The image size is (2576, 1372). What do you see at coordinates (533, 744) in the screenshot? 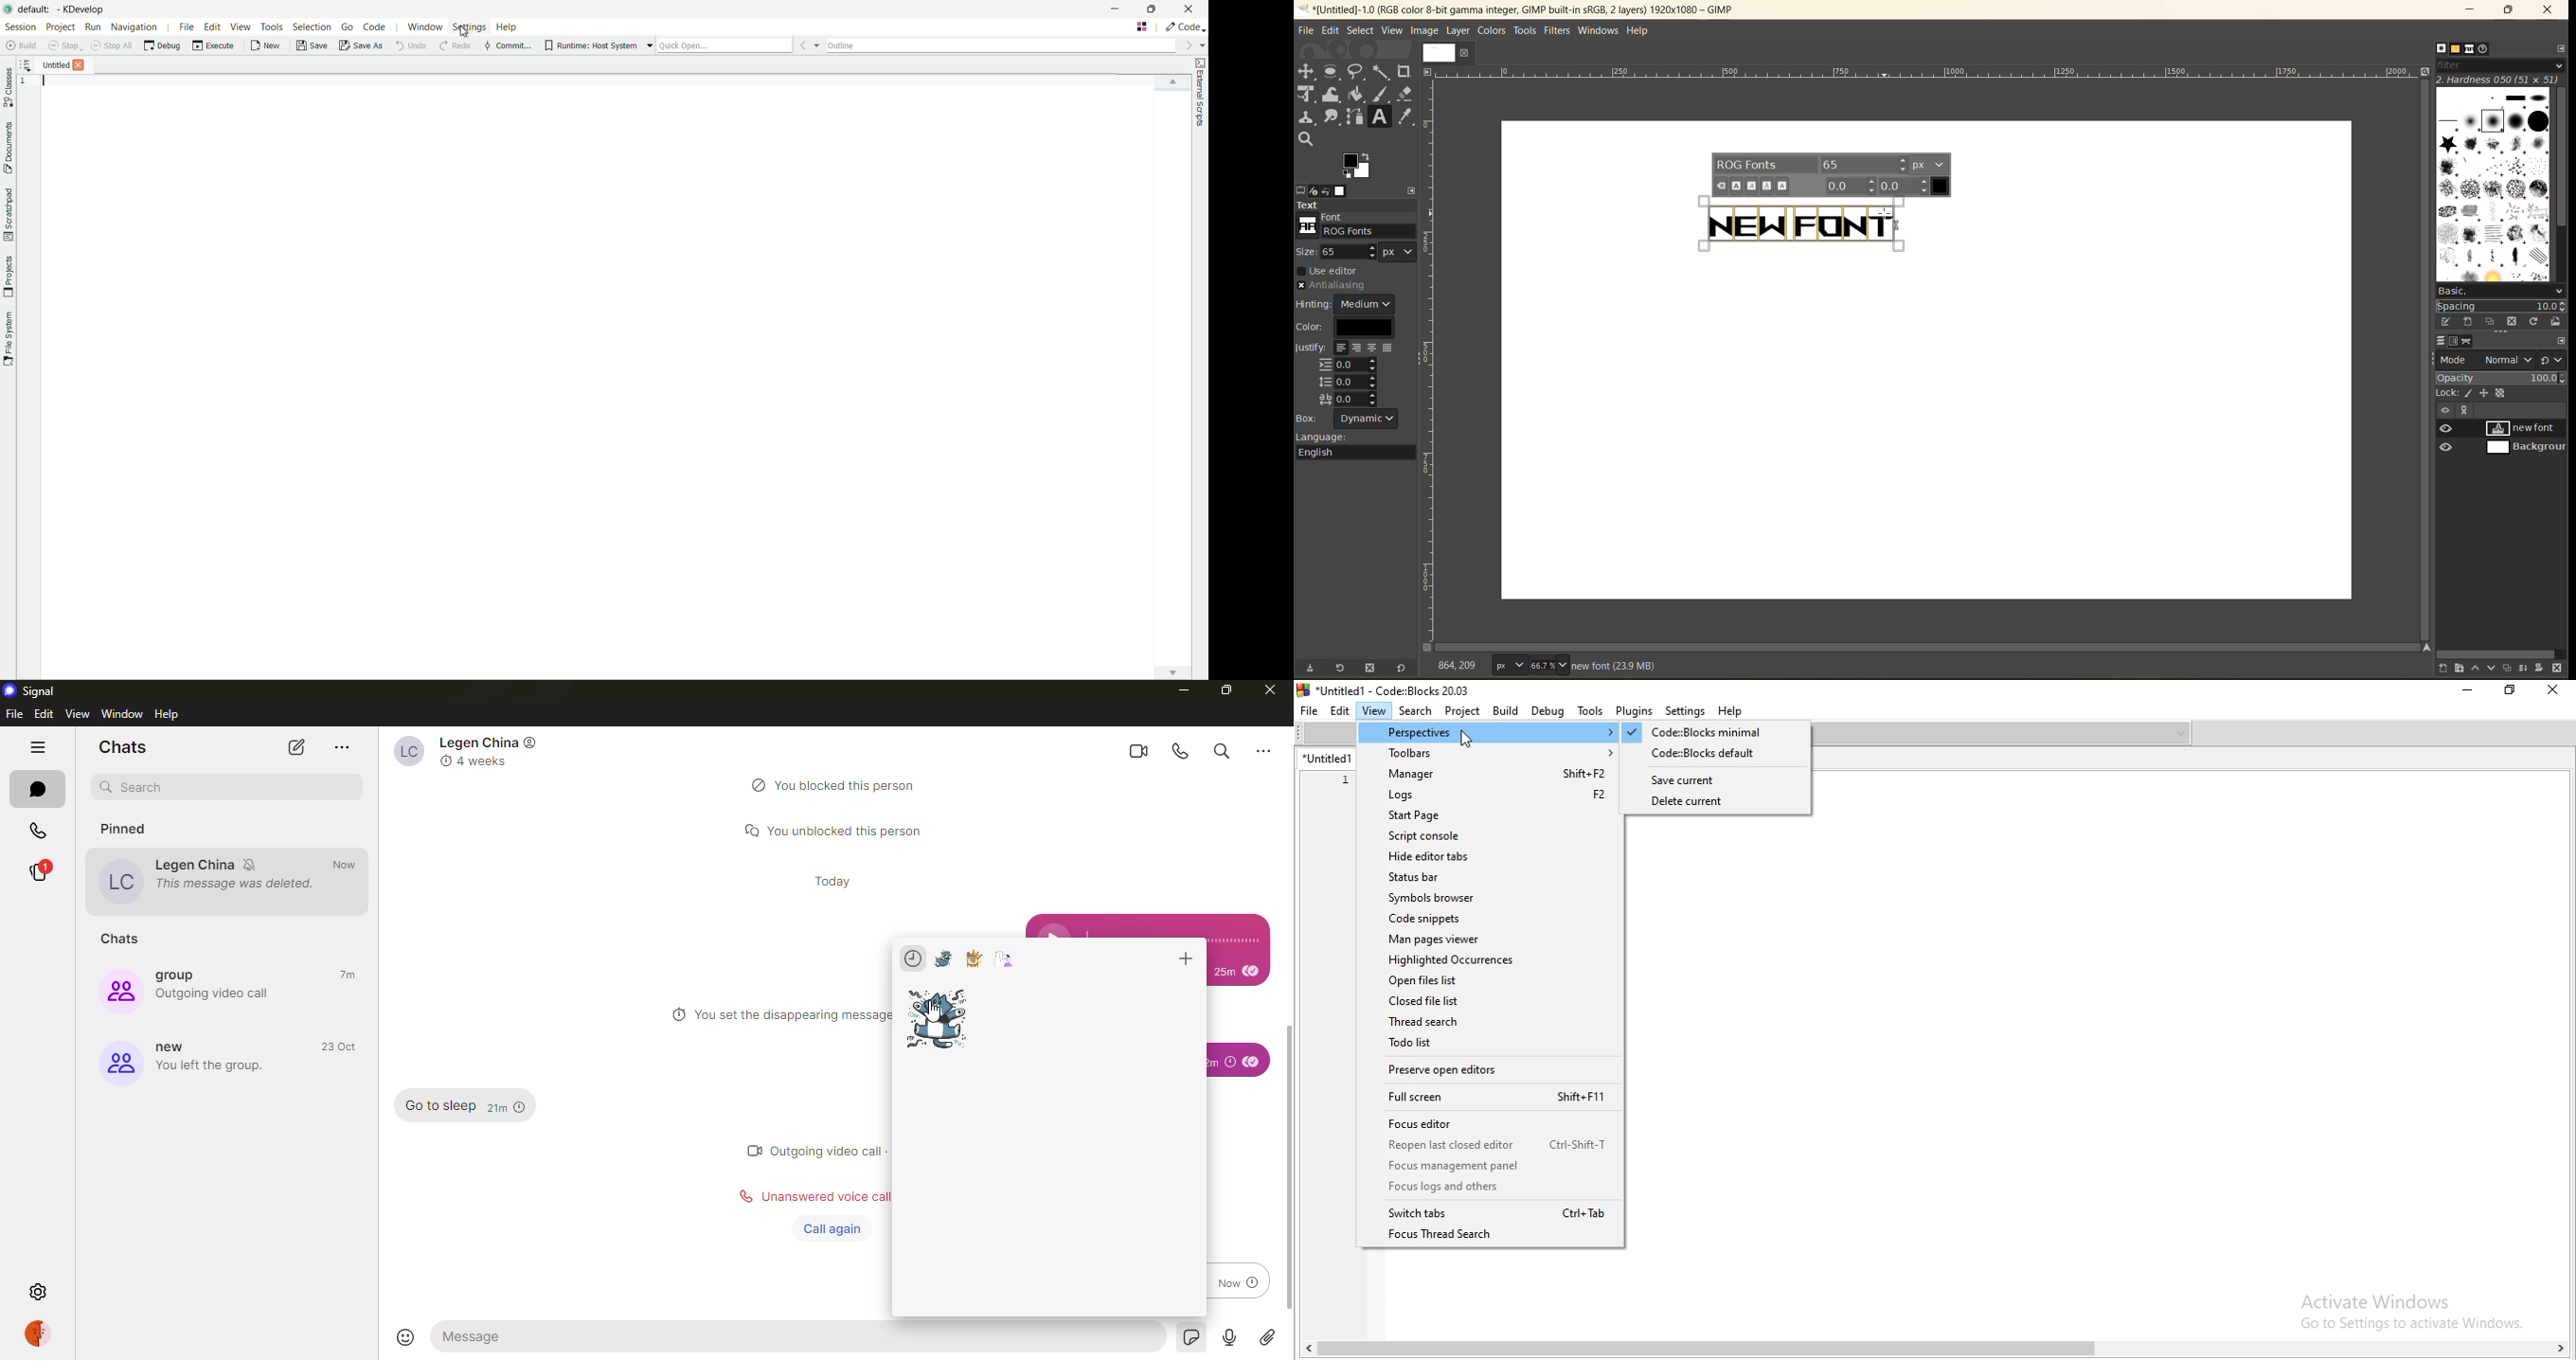
I see `icon` at bounding box center [533, 744].